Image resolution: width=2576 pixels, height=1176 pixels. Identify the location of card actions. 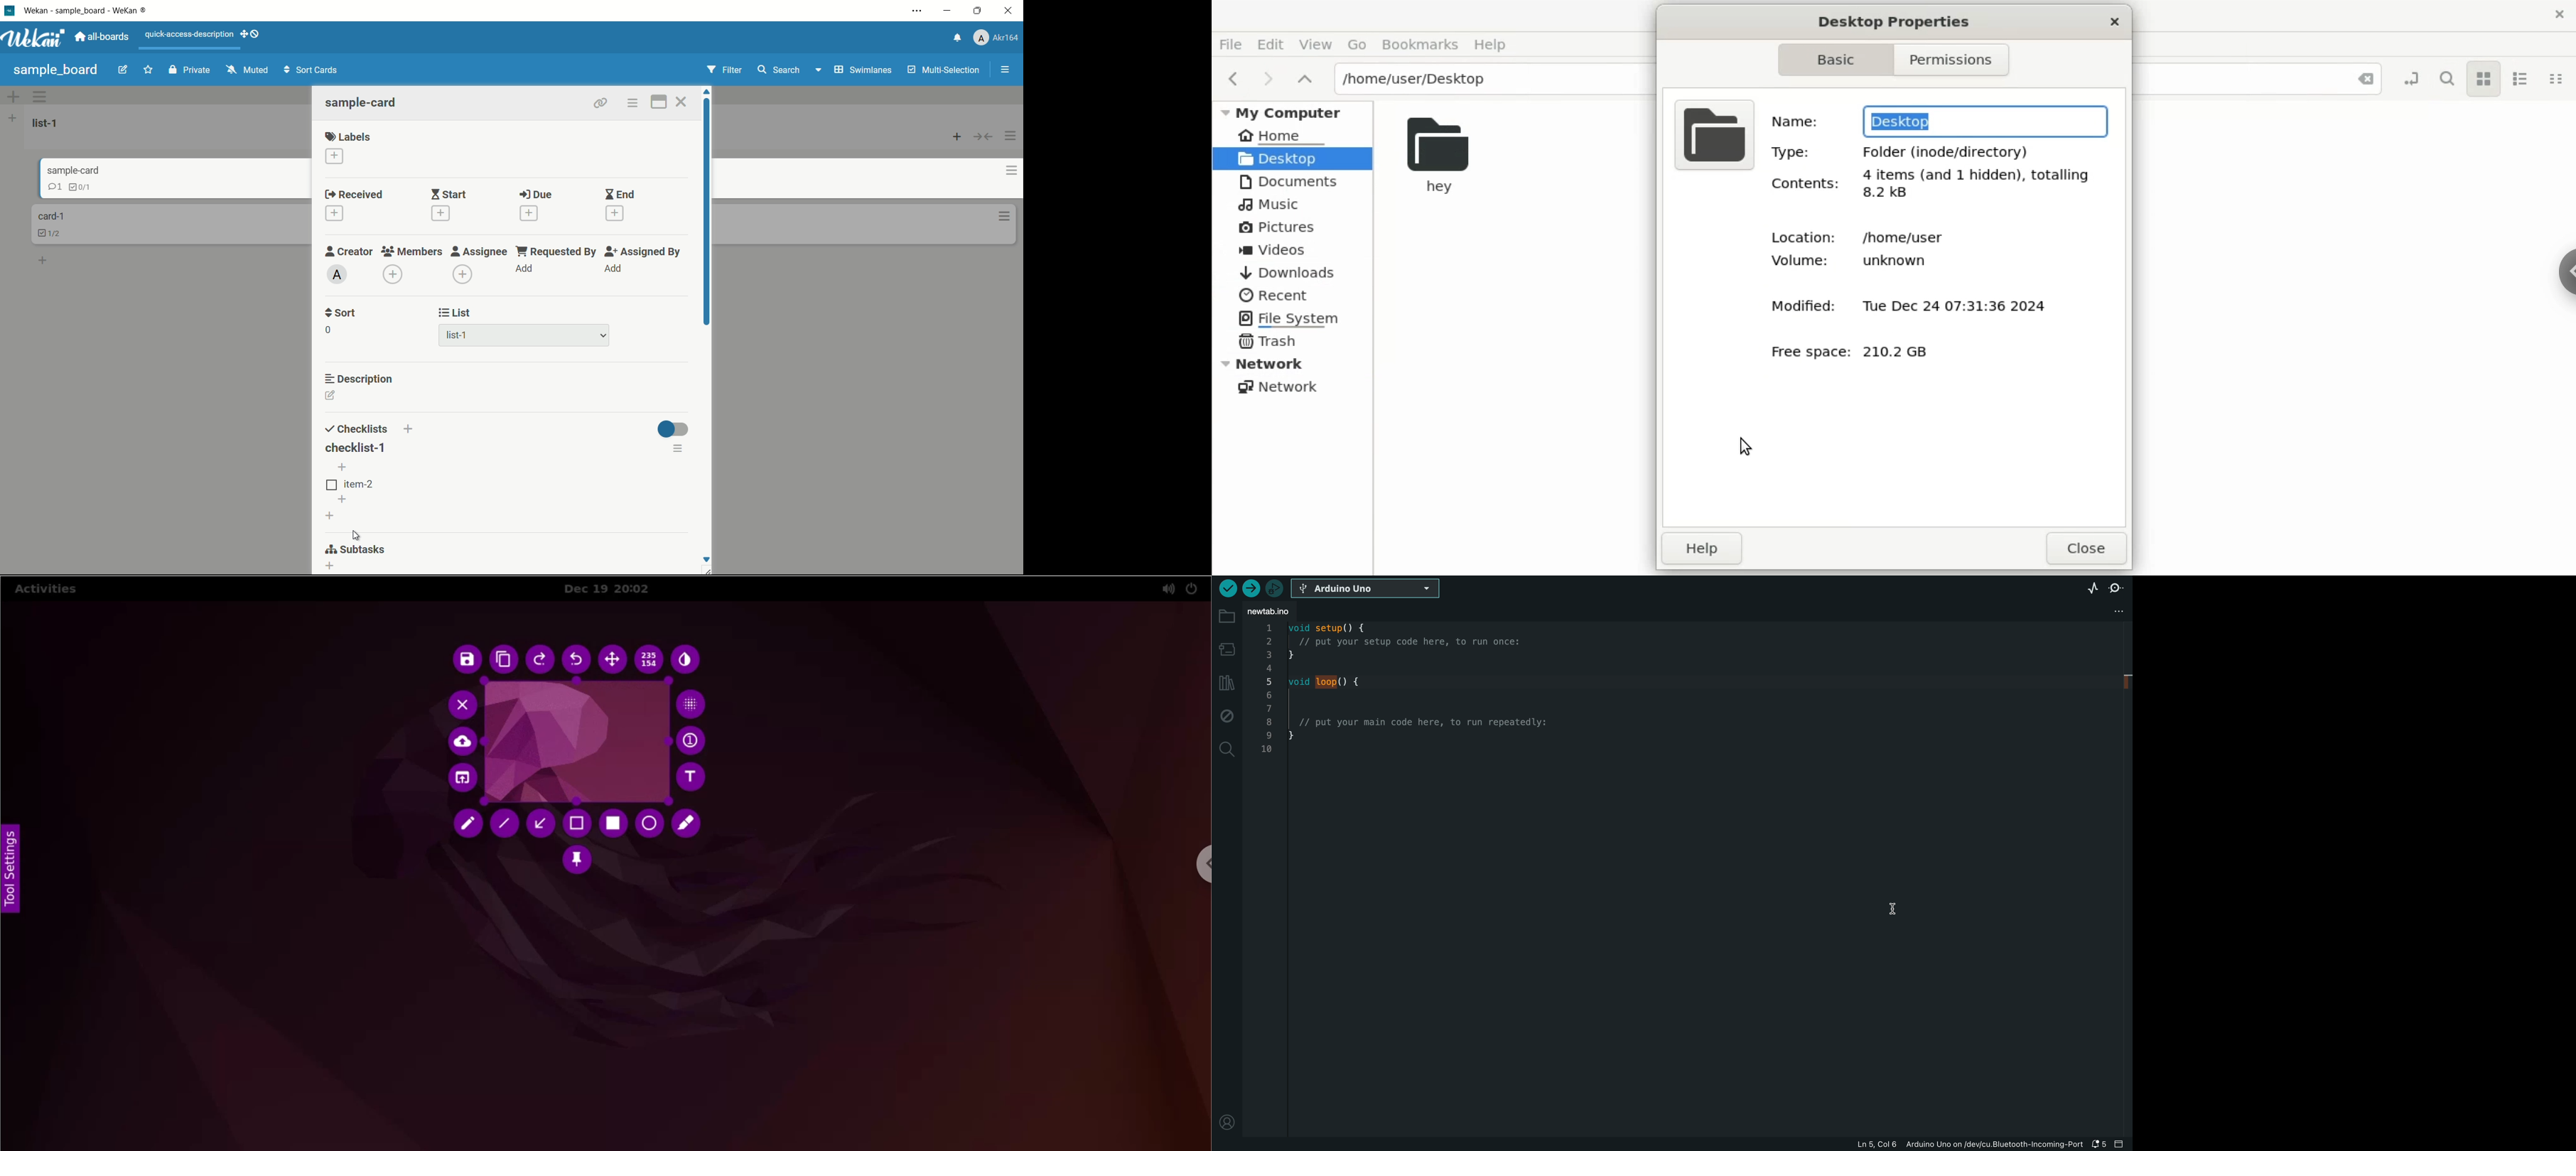
(1005, 217).